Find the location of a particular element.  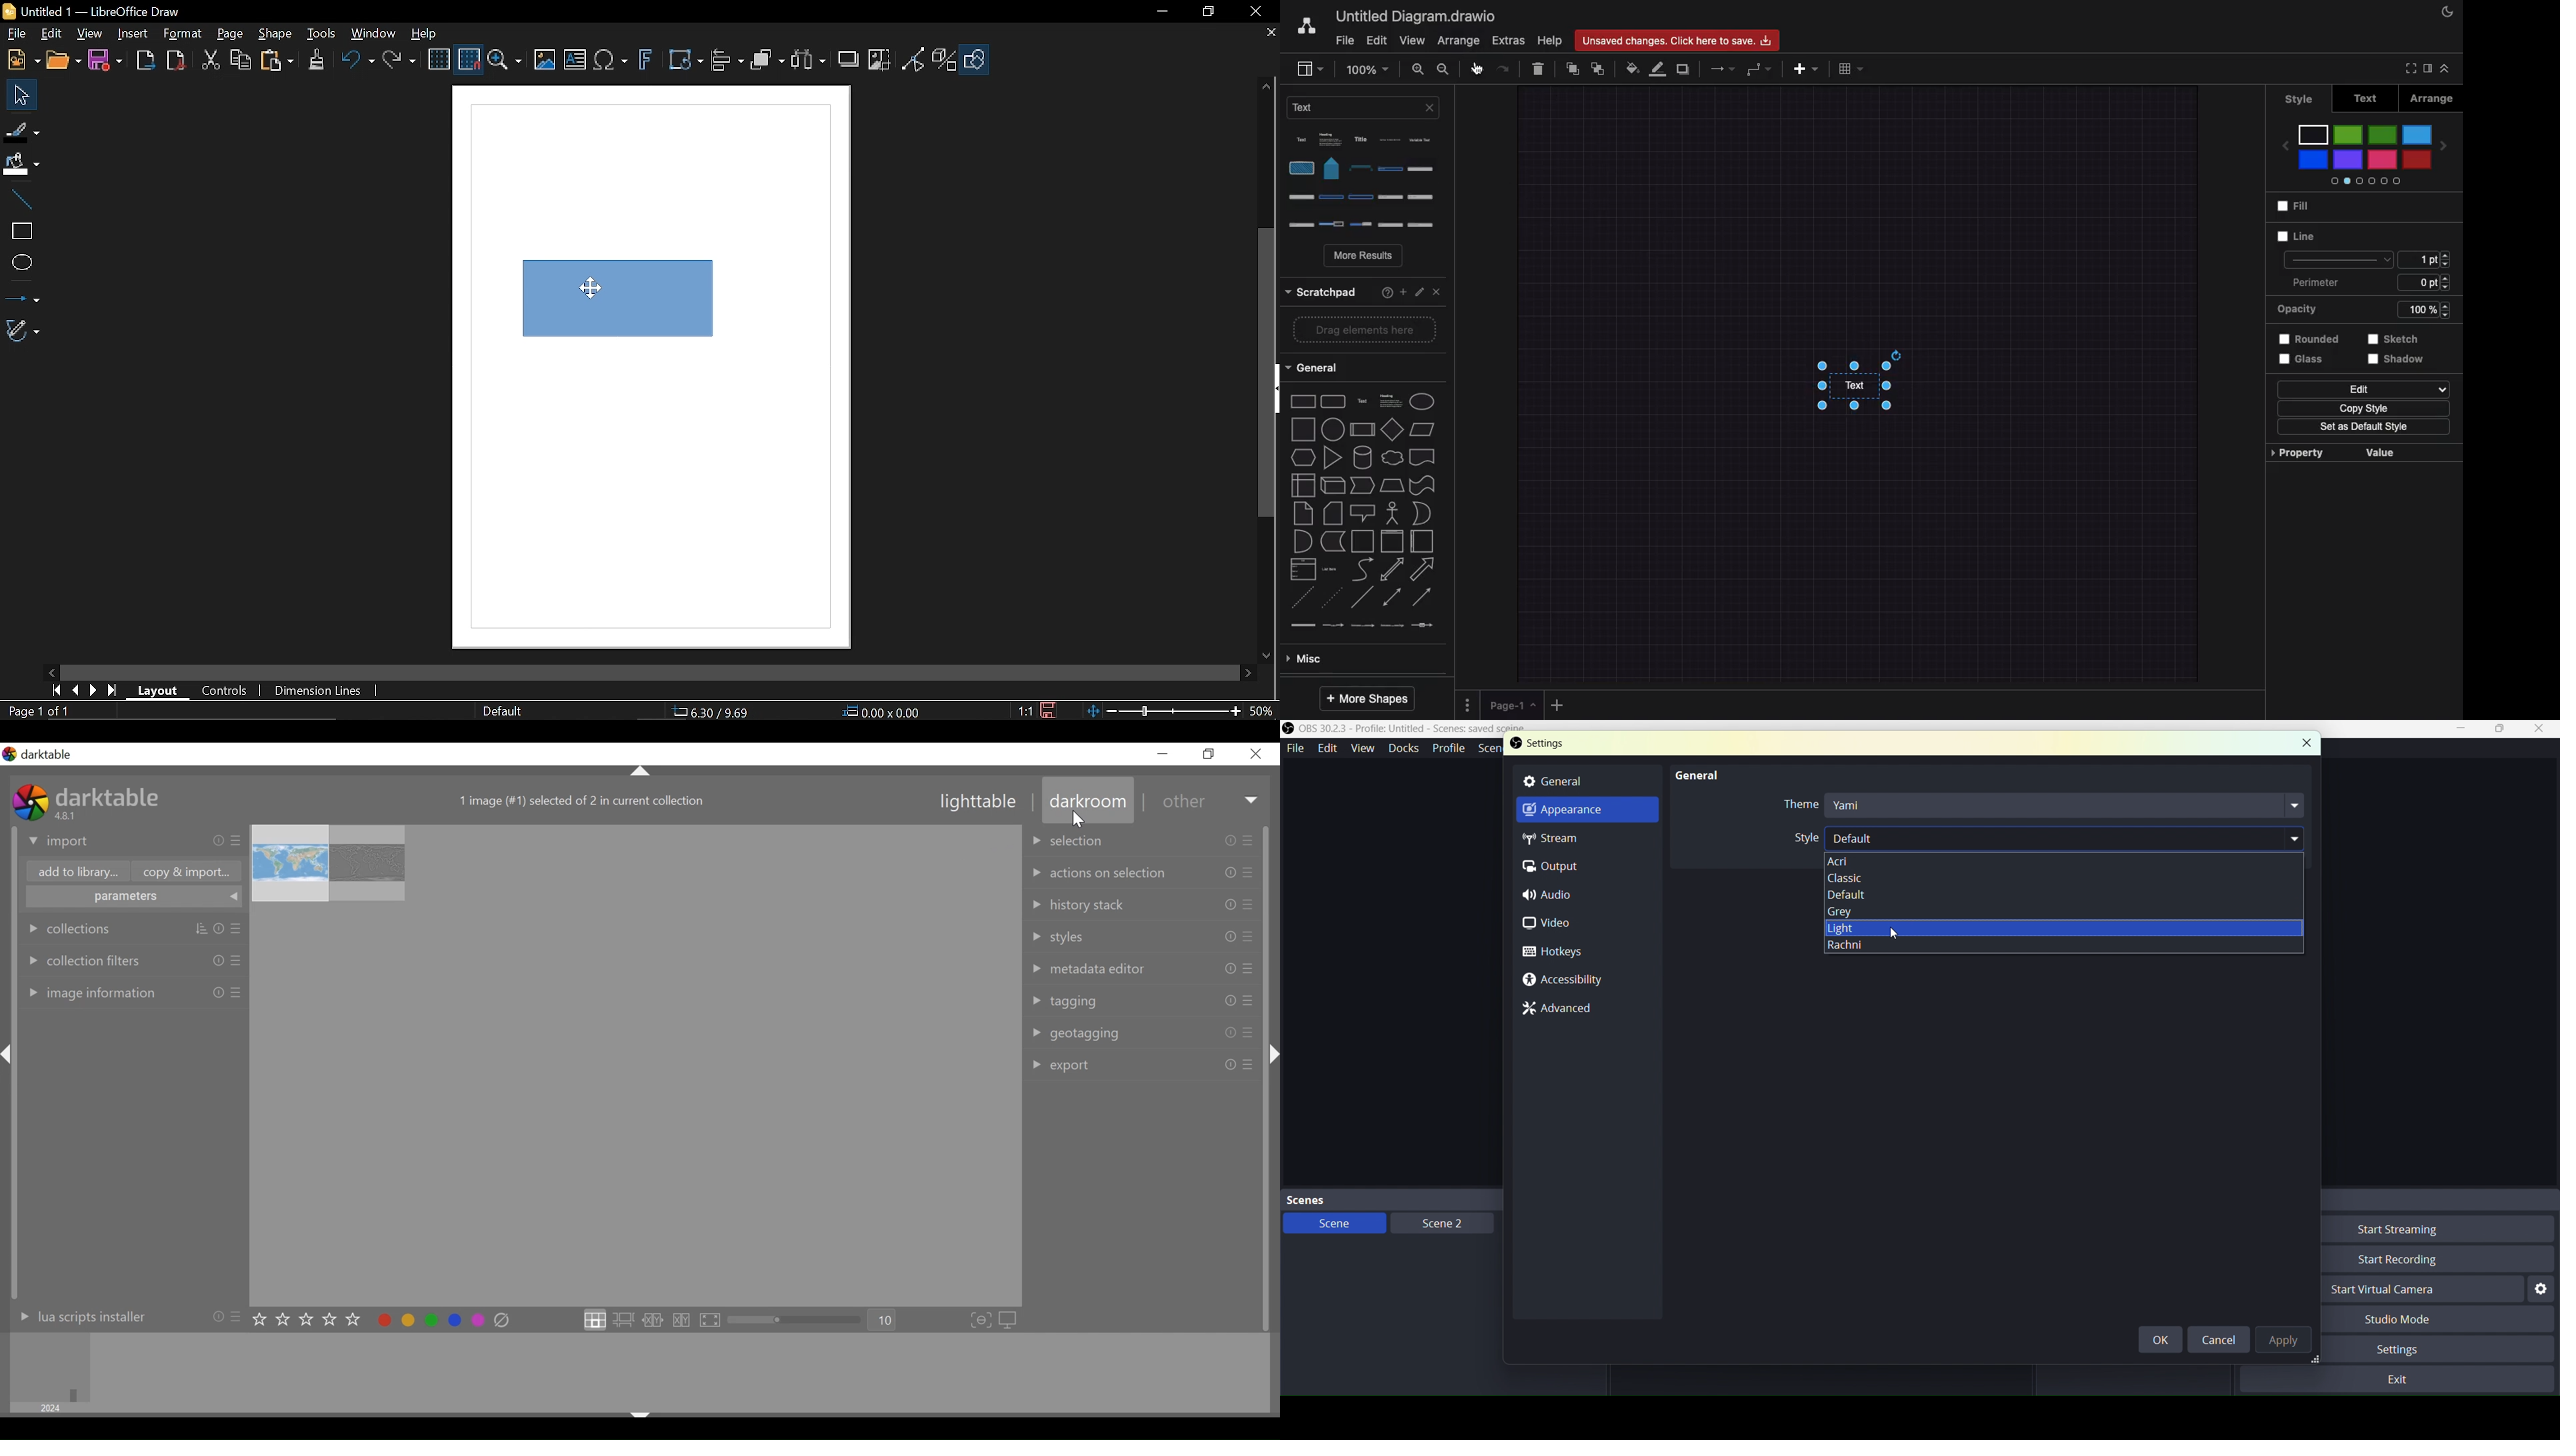

Toggle focus-peaking mode is located at coordinates (981, 1321).